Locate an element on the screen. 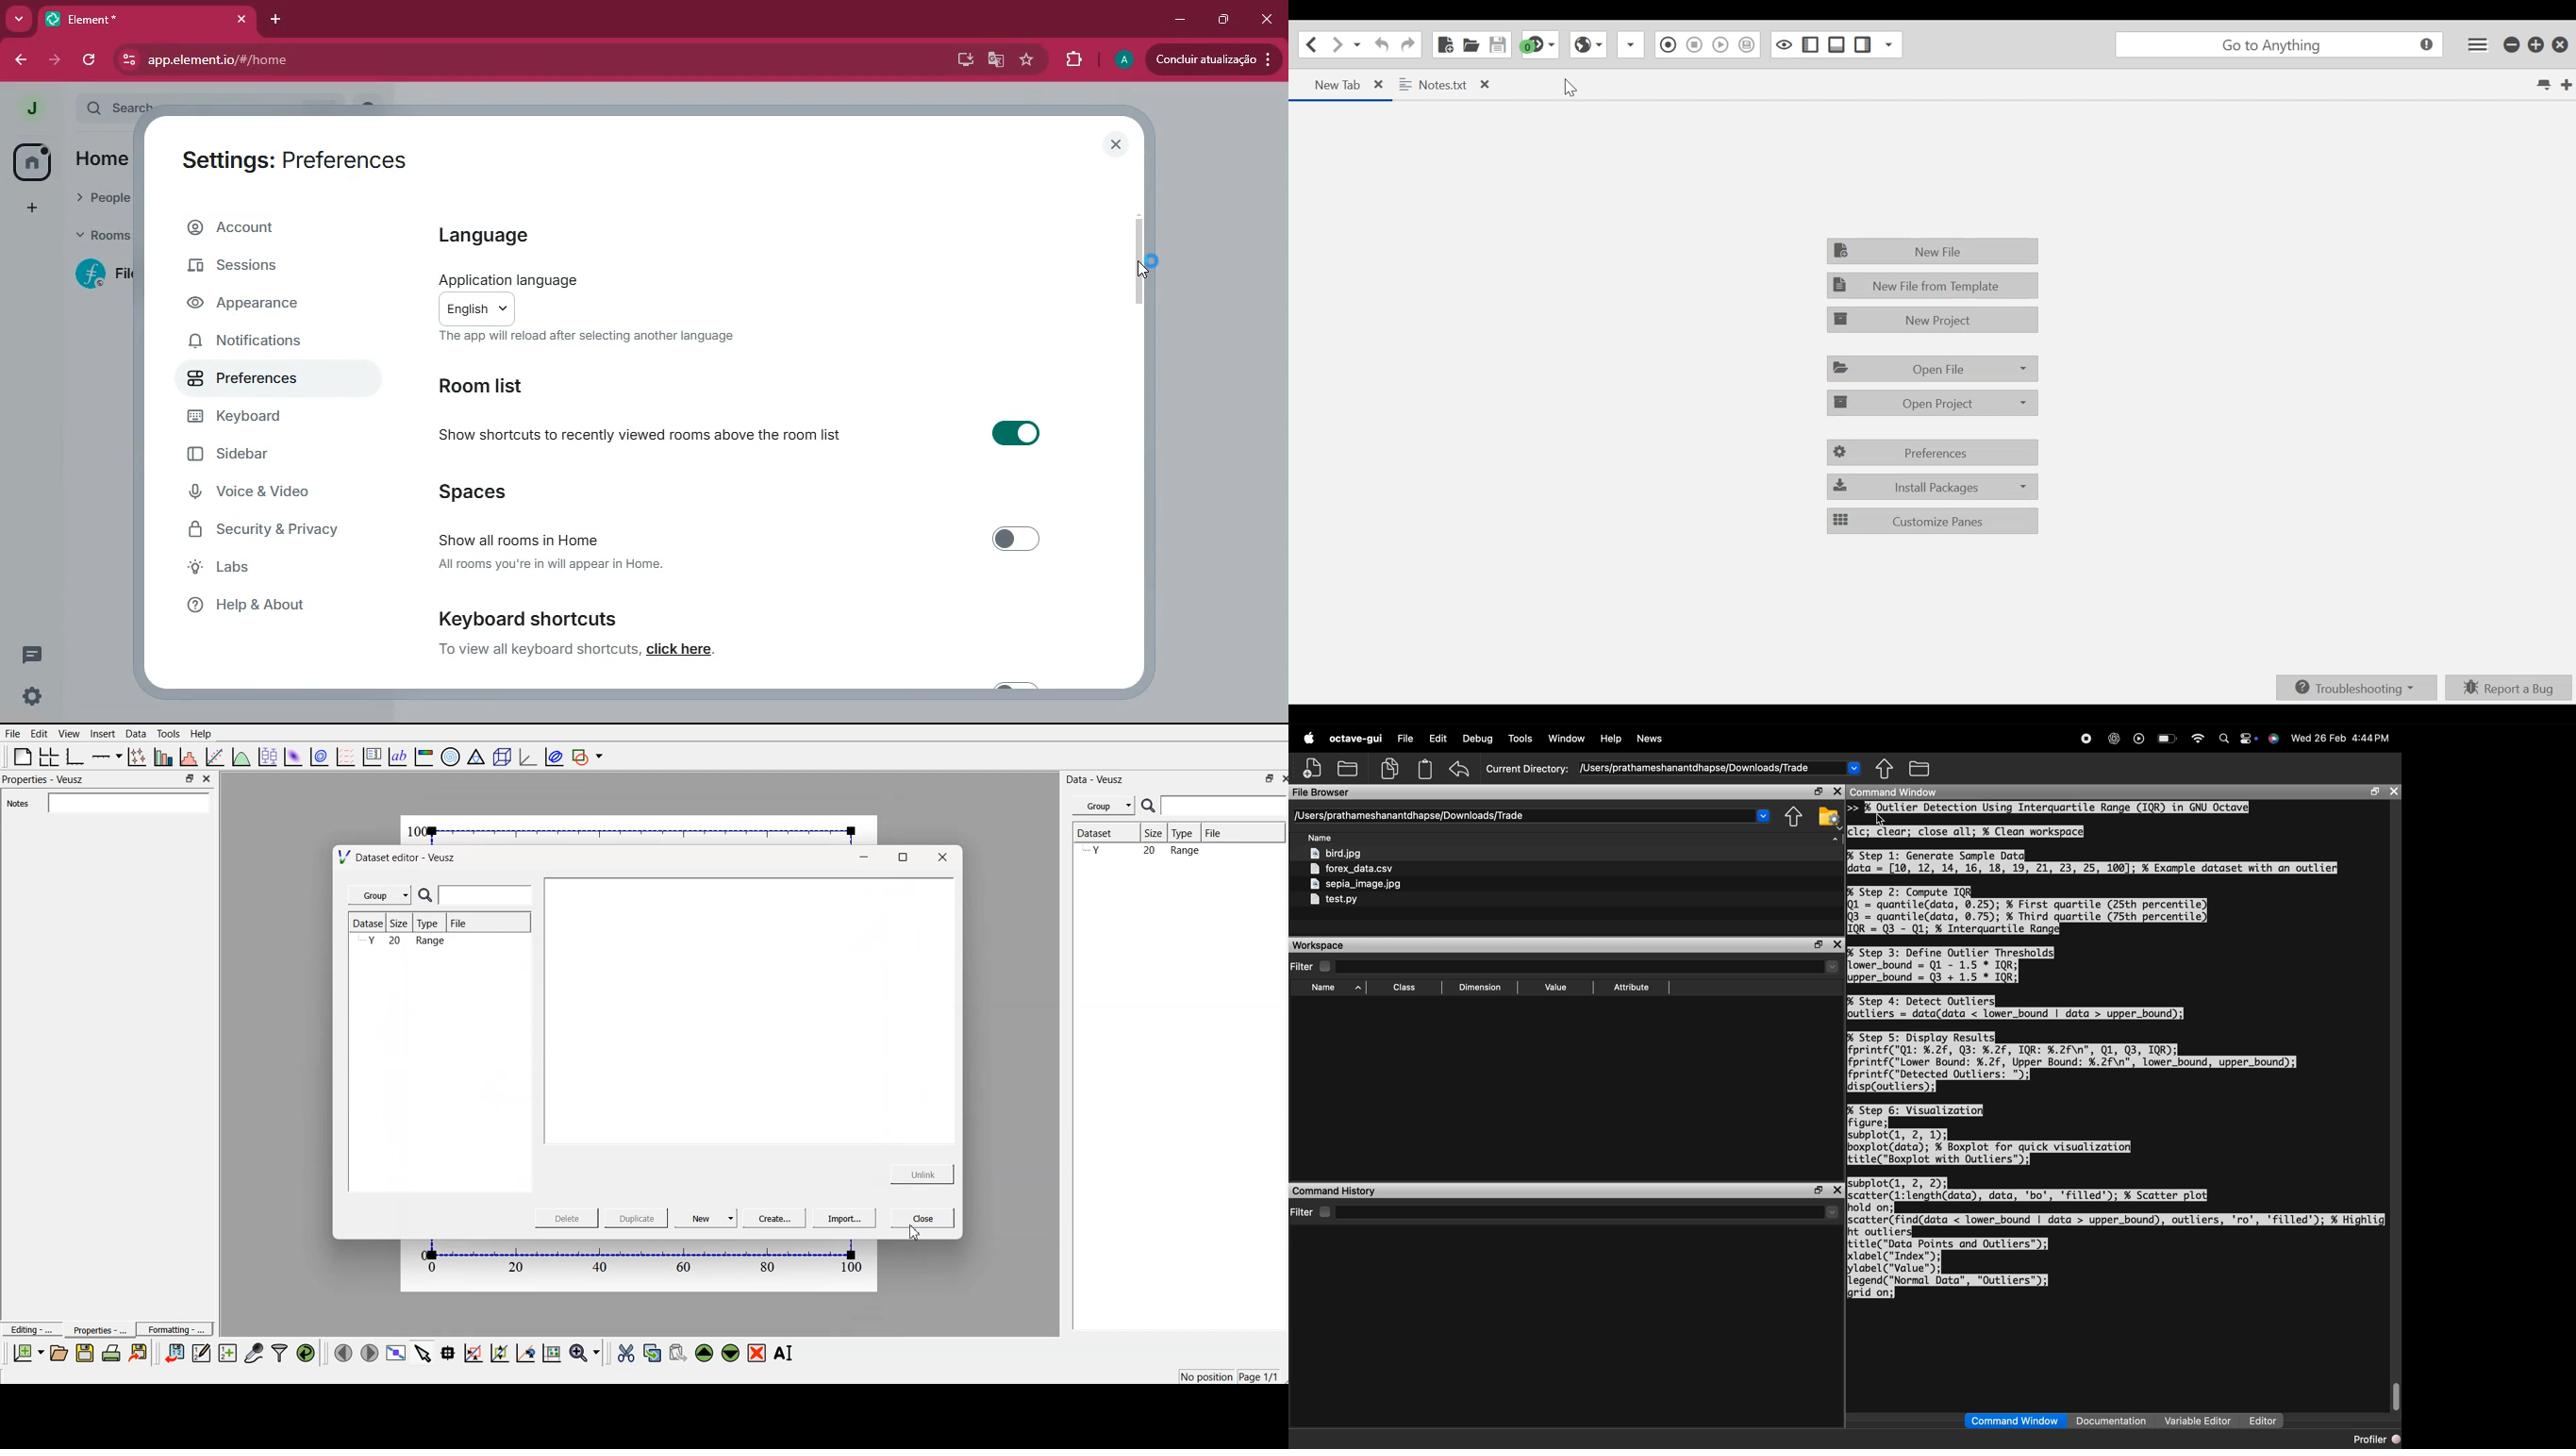  add an axis to the plot is located at coordinates (107, 755).